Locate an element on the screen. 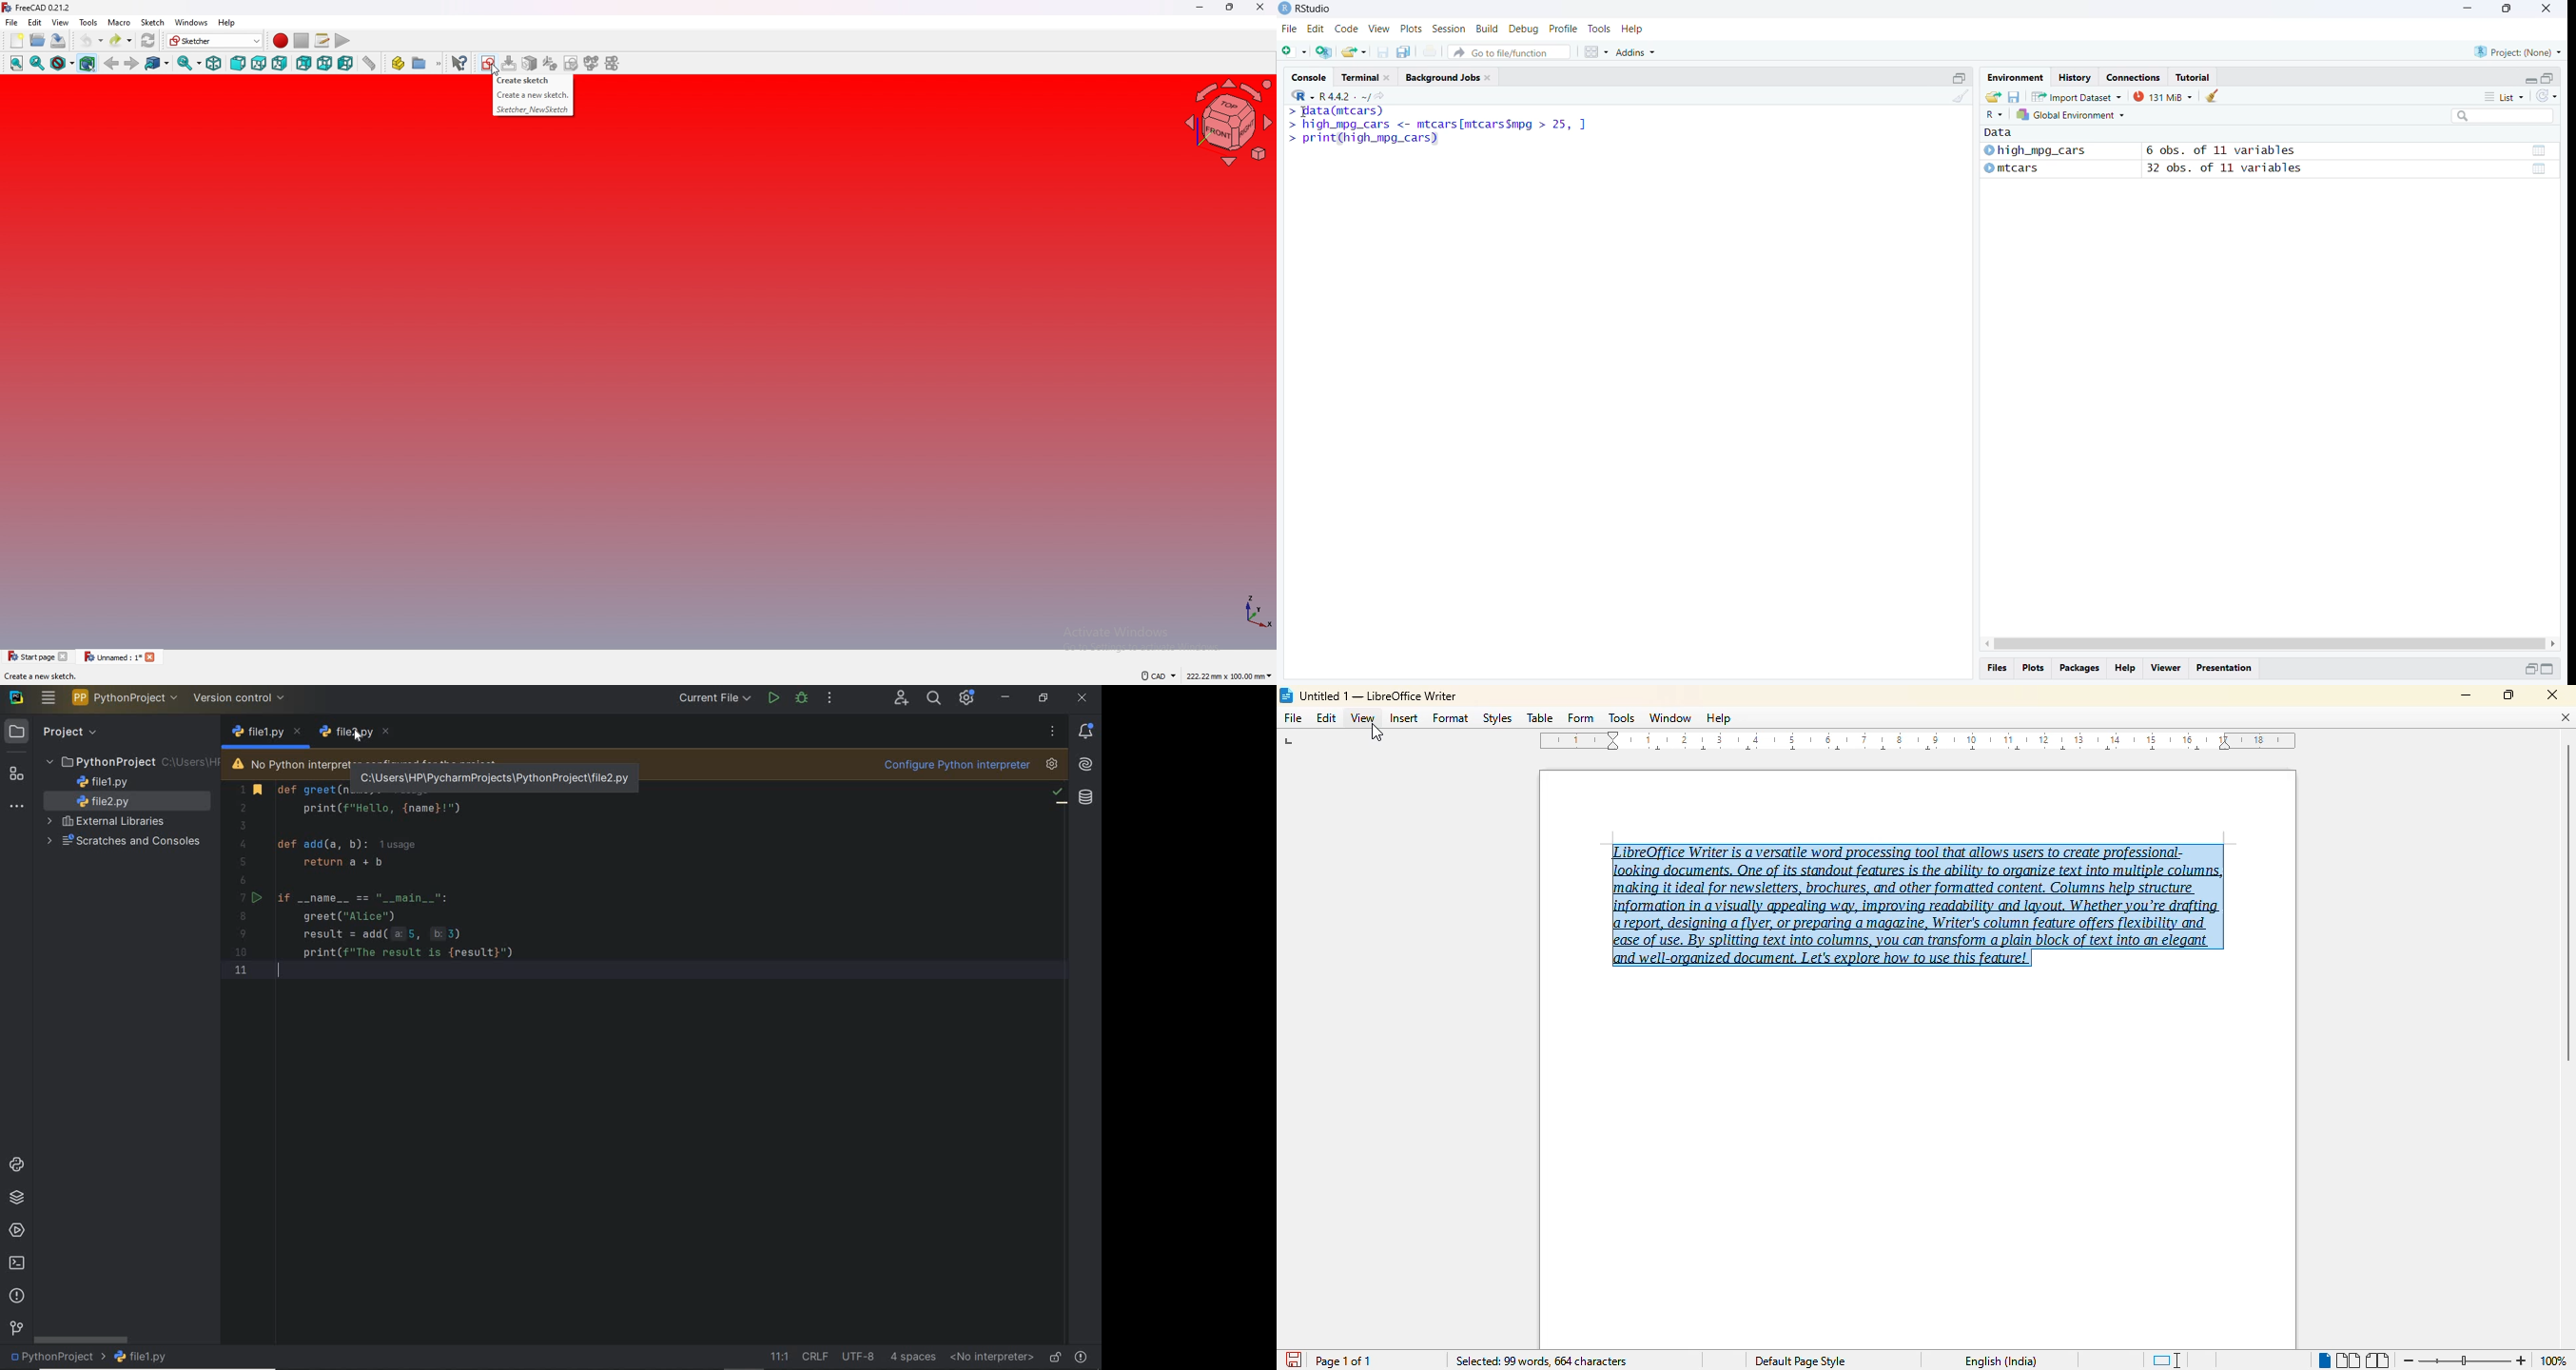 The height and width of the screenshot is (1372, 2576). front is located at coordinates (238, 63).